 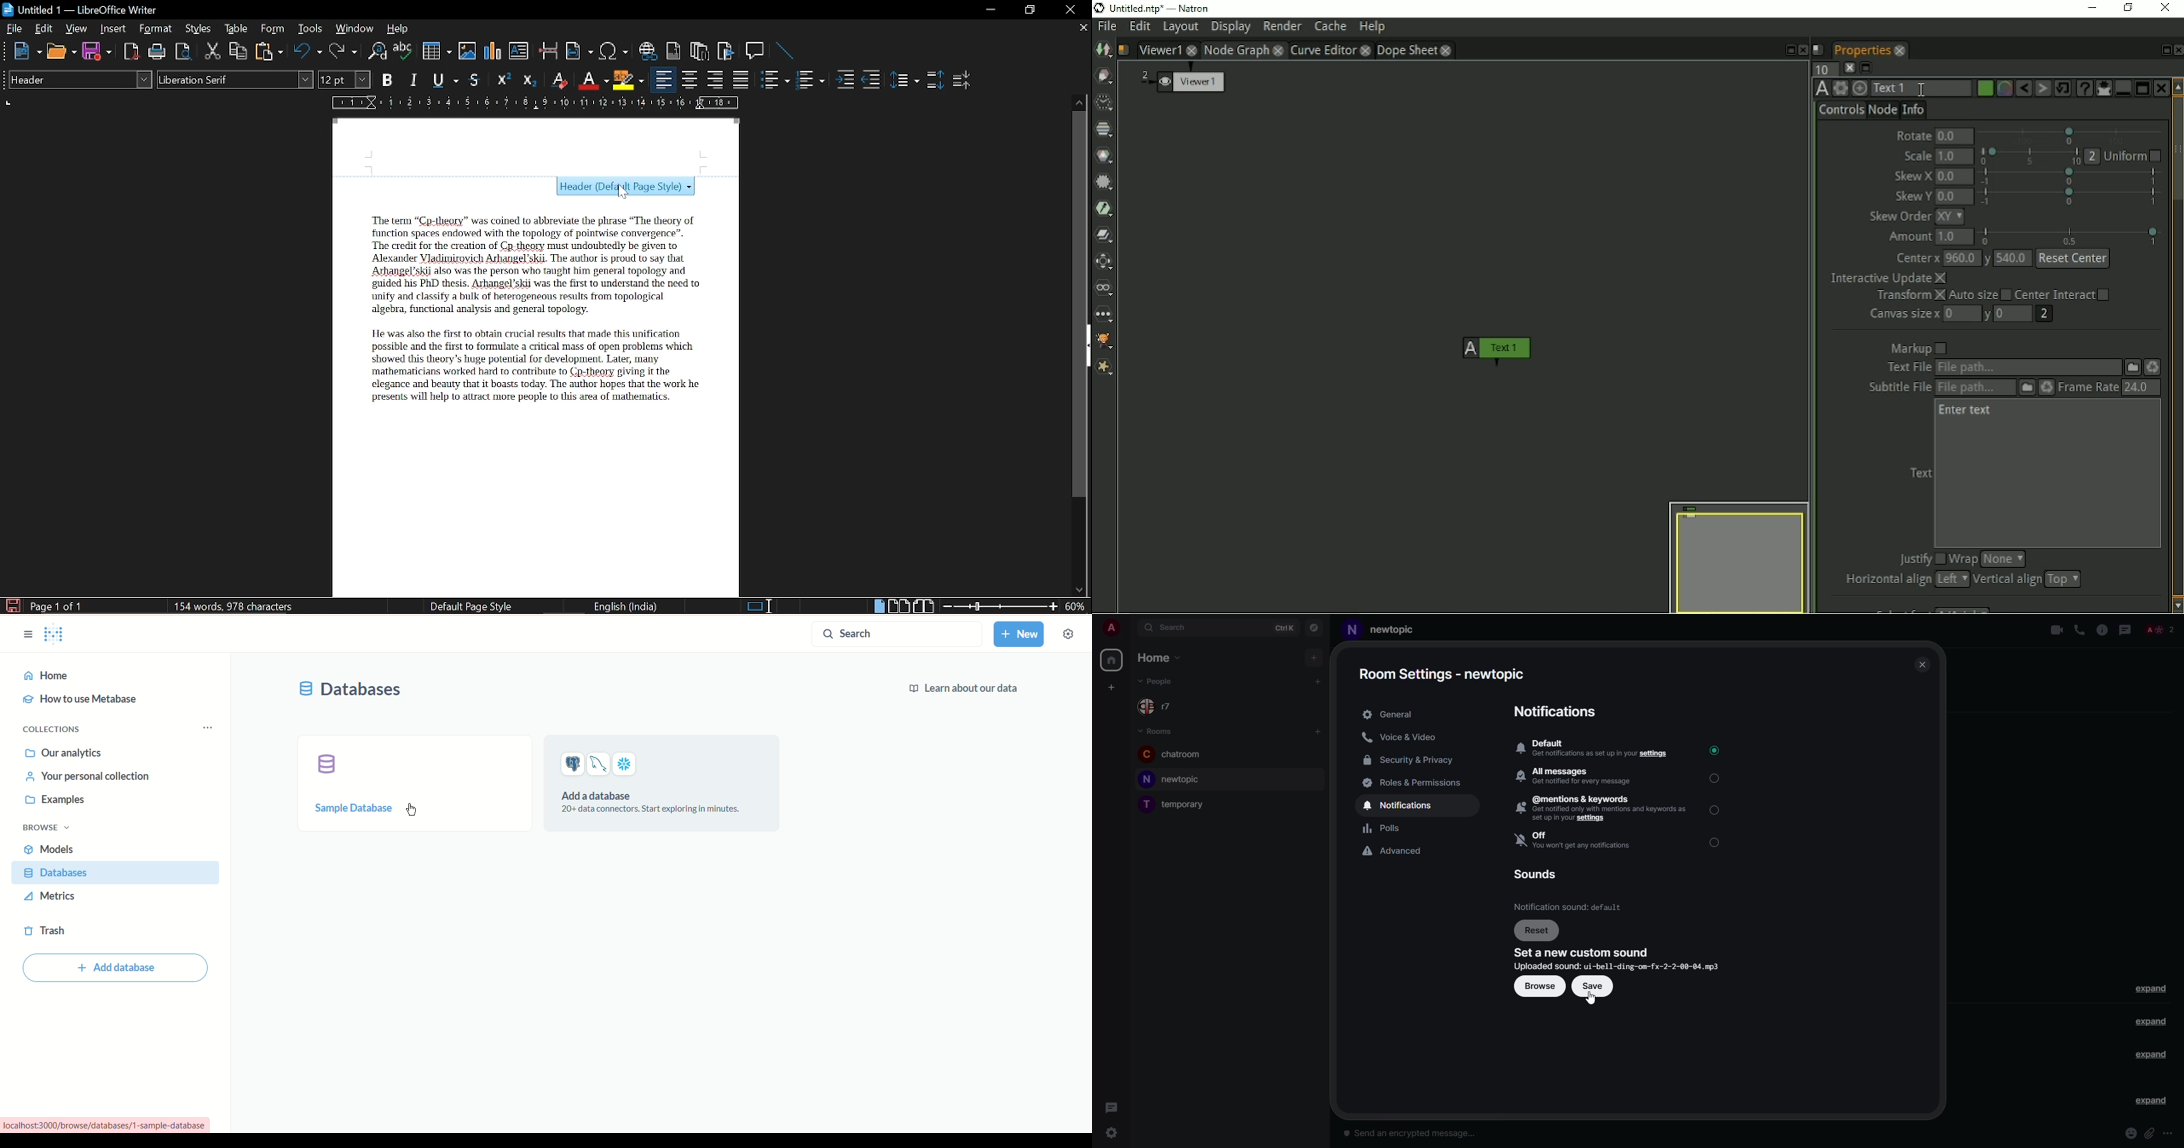 What do you see at coordinates (1079, 590) in the screenshot?
I see `Move down` at bounding box center [1079, 590].